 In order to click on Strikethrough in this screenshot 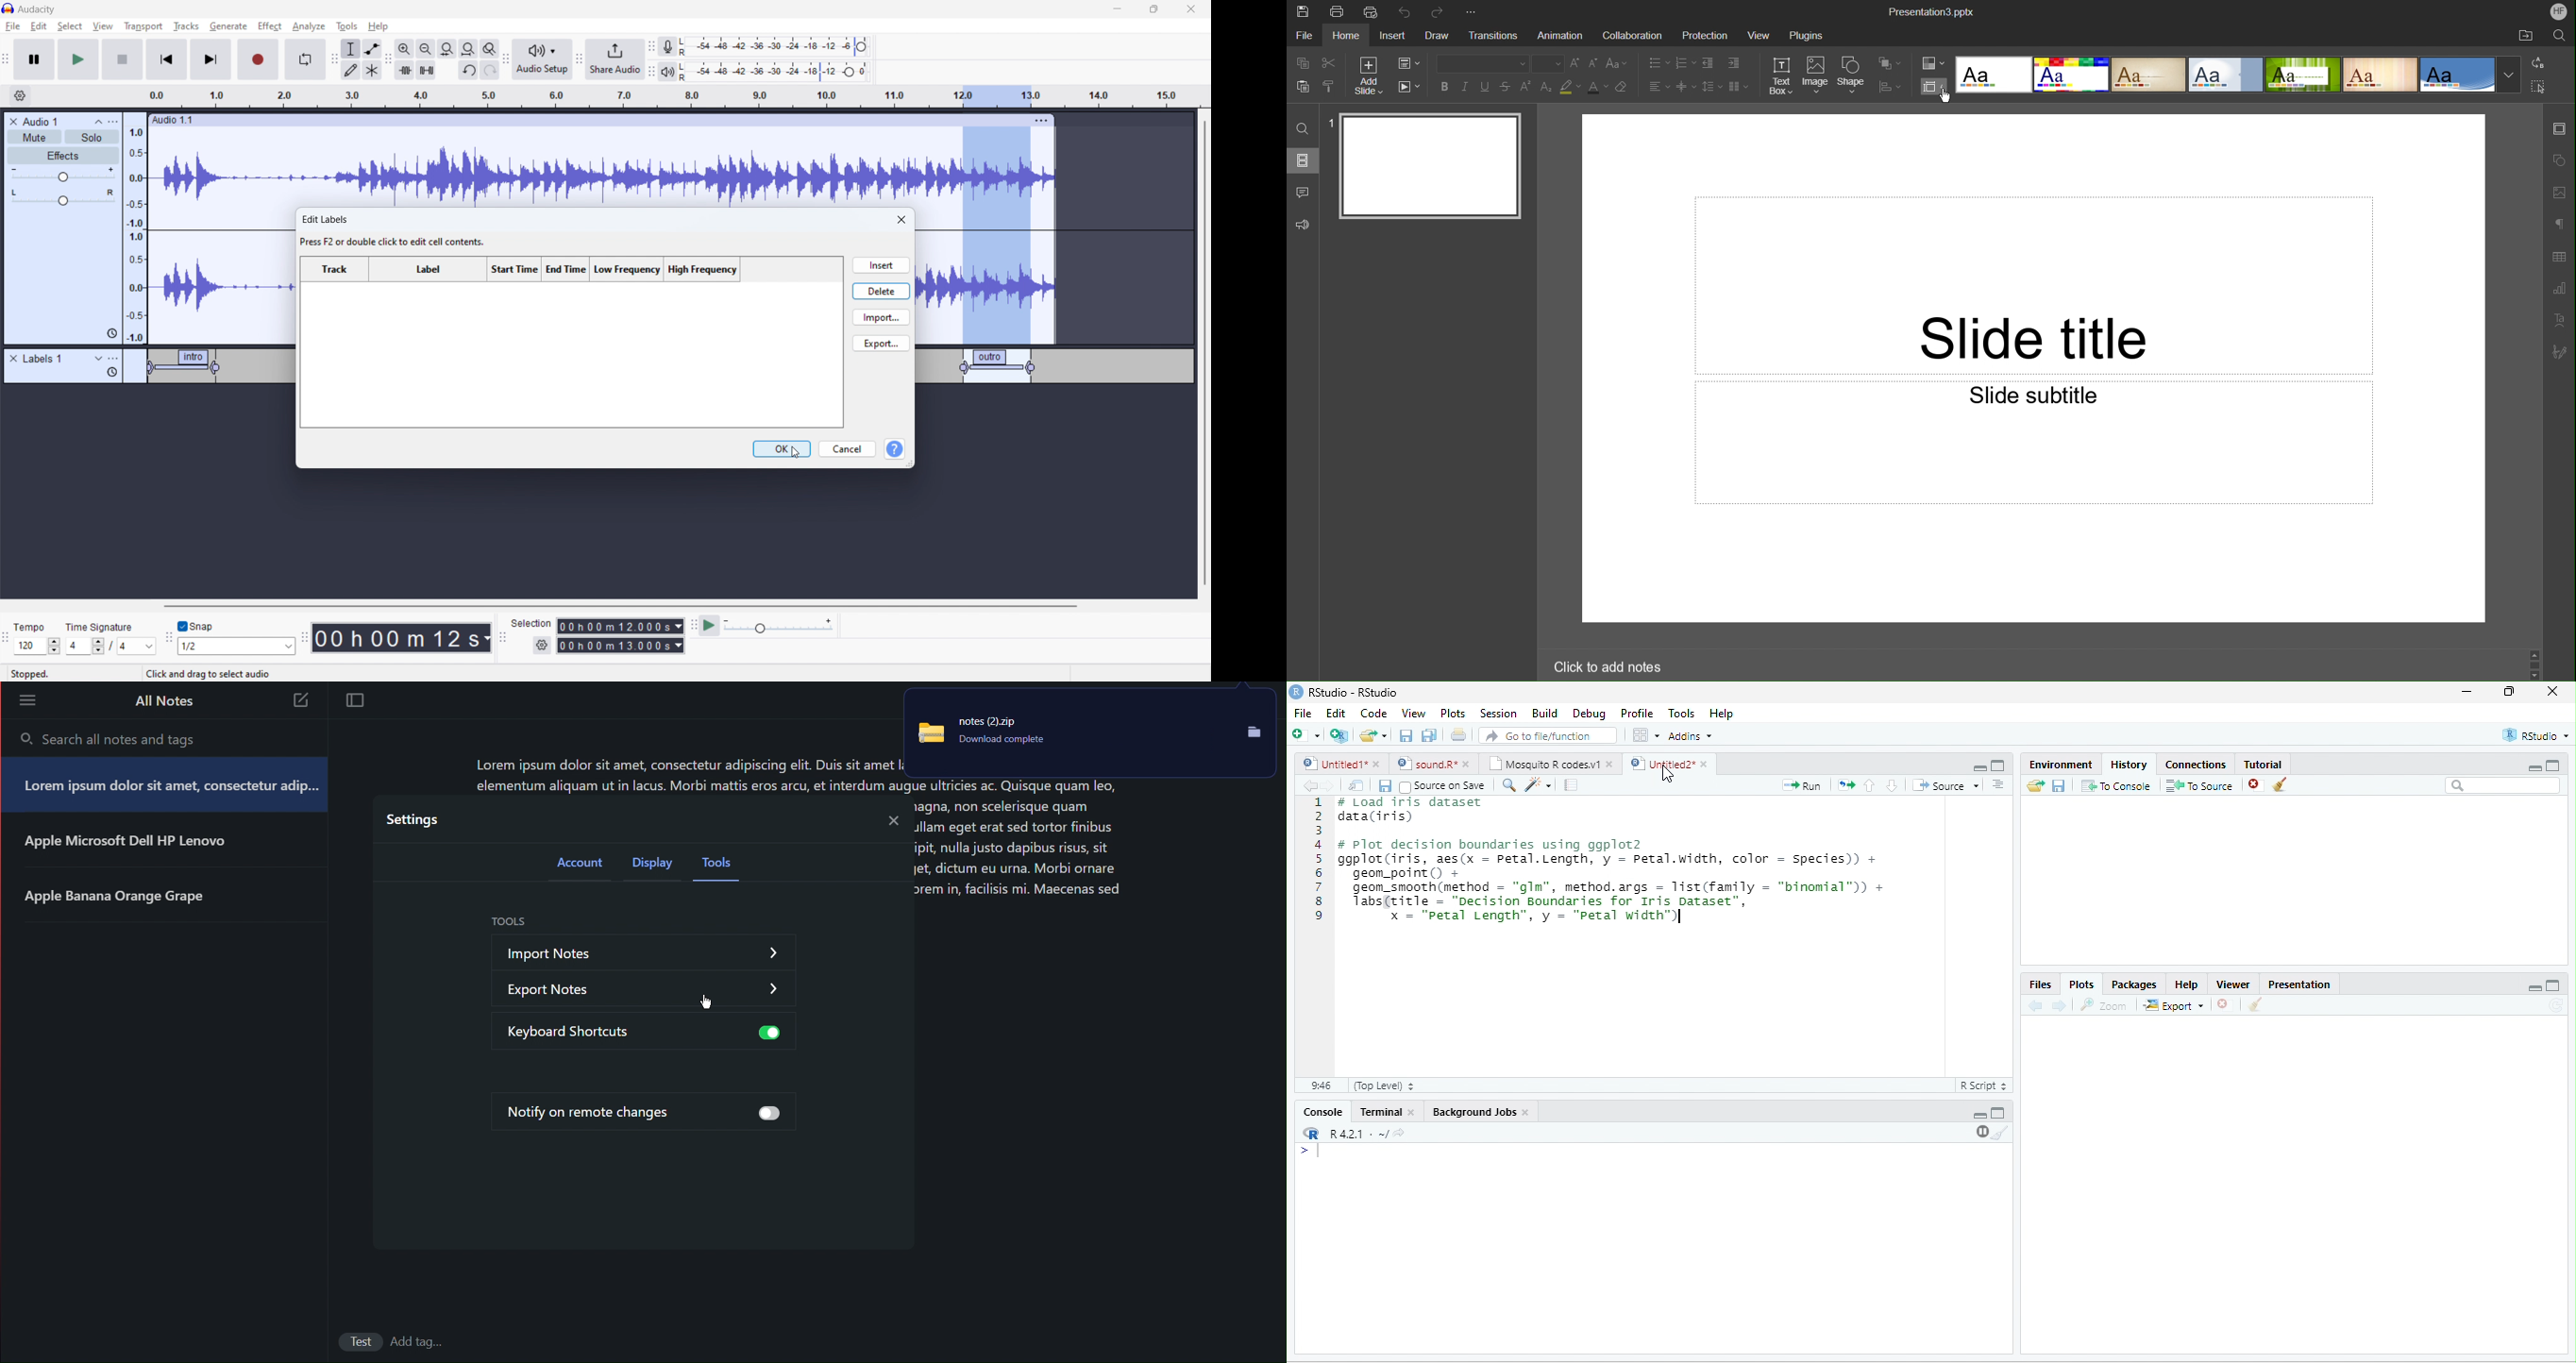, I will do `click(1506, 87)`.